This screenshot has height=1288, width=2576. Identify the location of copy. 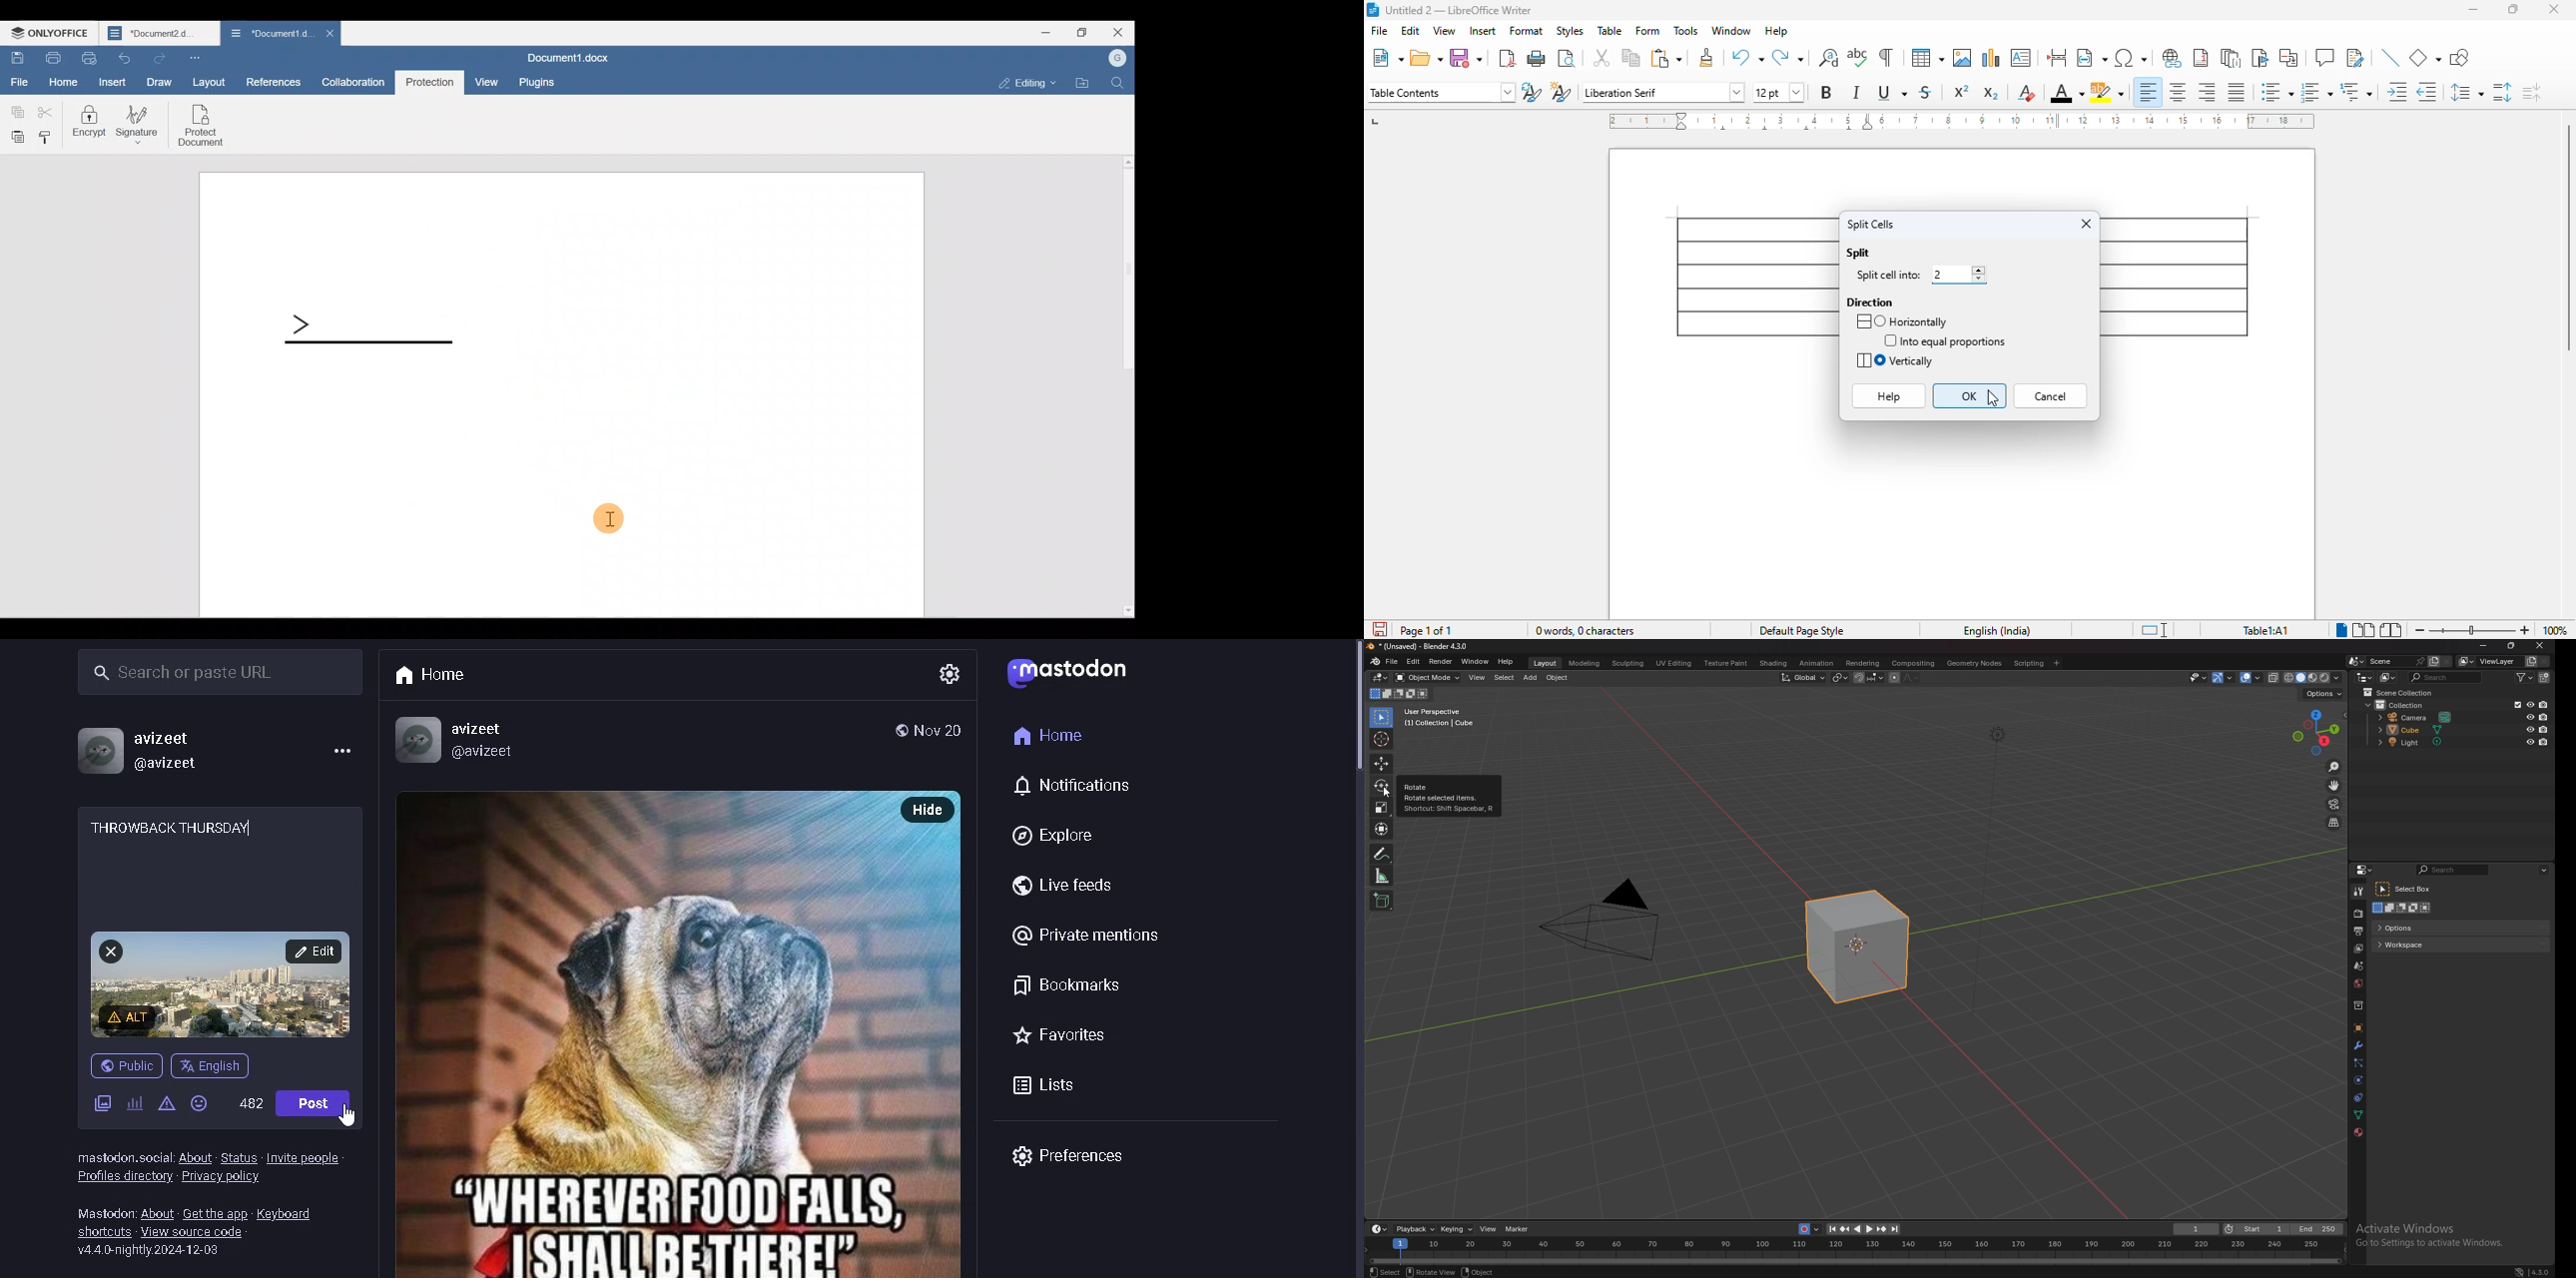
(1631, 58).